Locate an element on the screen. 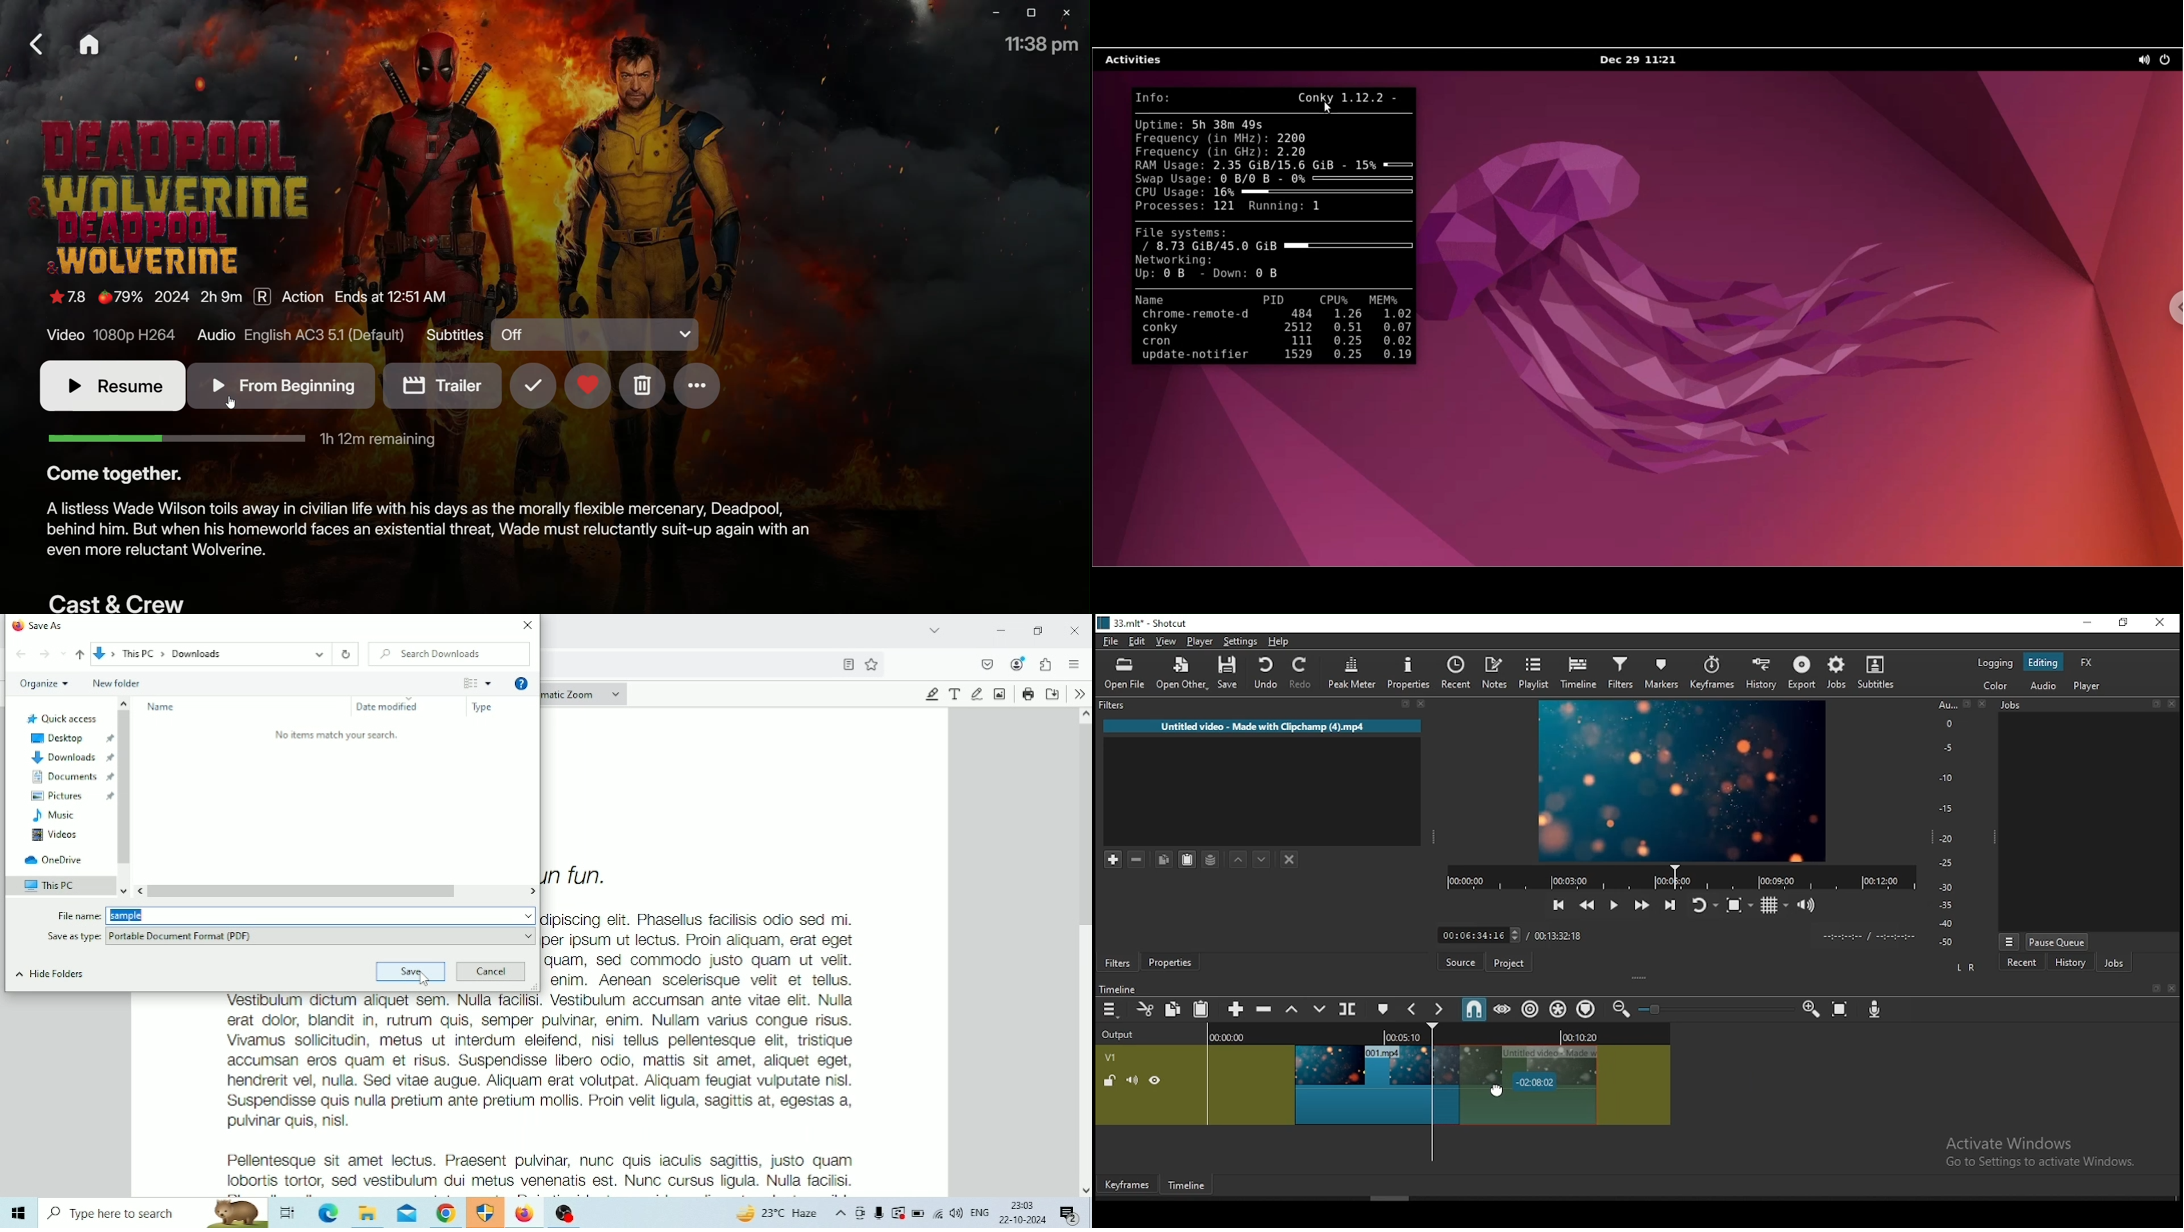 The height and width of the screenshot is (1232, 2184). open file is located at coordinates (1129, 675).